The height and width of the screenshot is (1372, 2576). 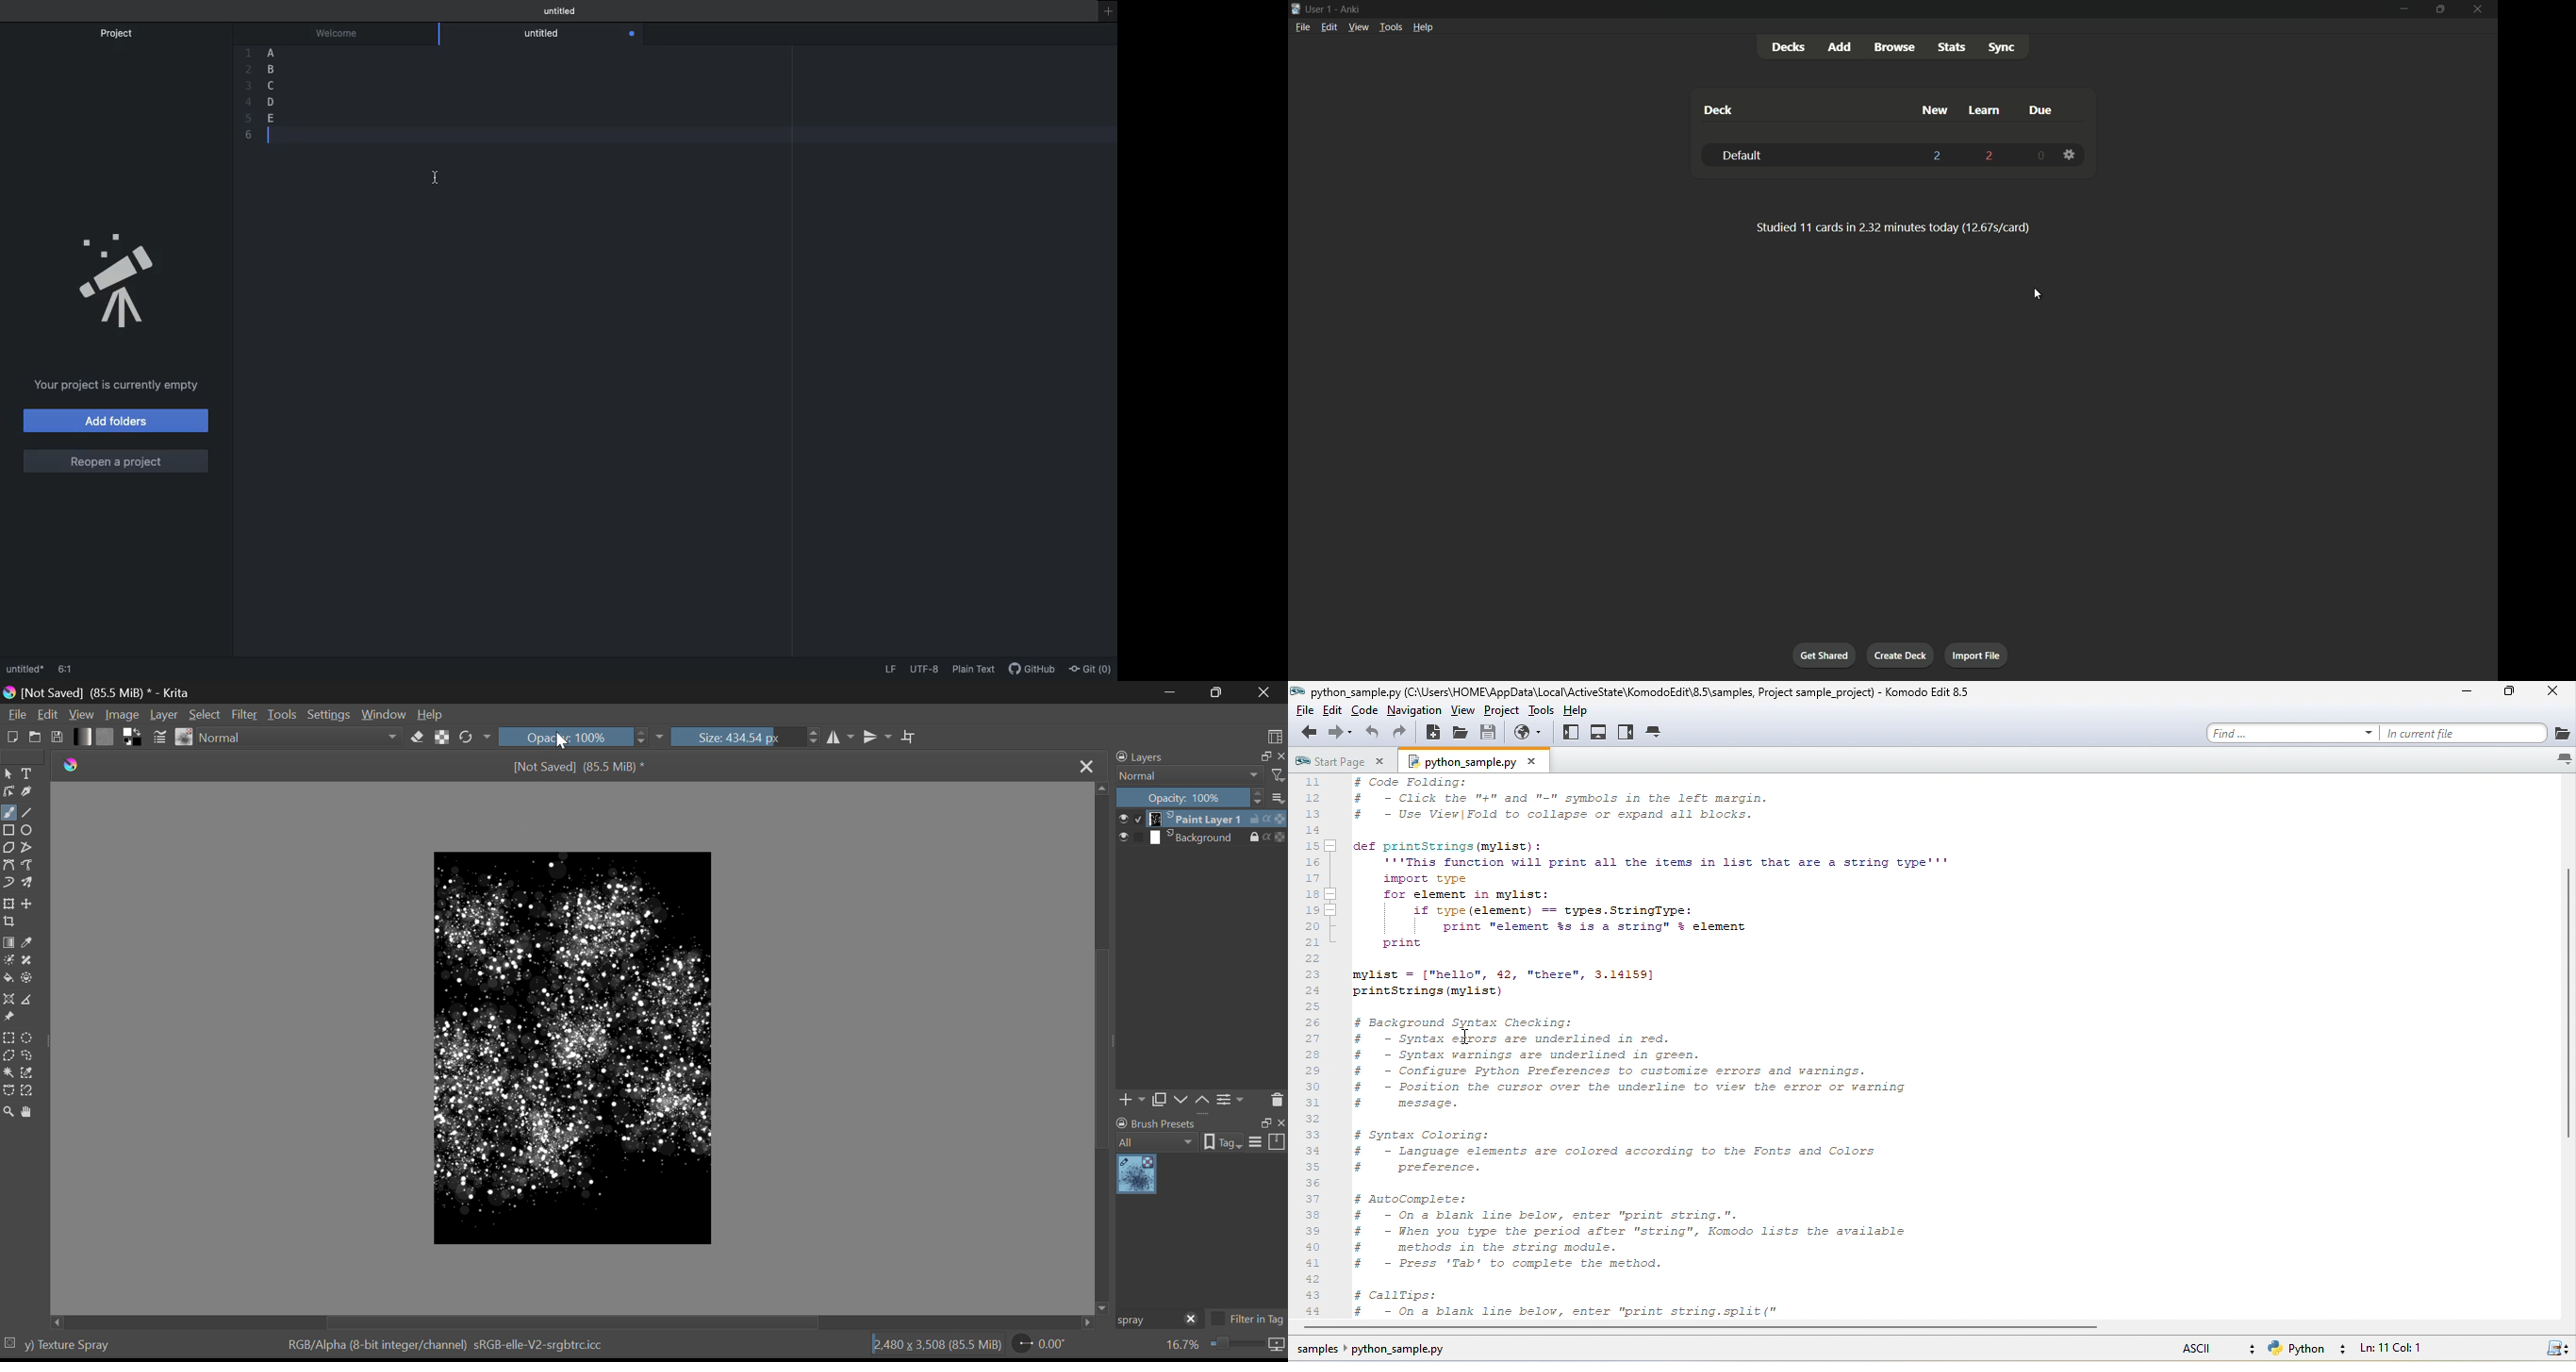 I want to click on cursor, so click(x=2040, y=293).